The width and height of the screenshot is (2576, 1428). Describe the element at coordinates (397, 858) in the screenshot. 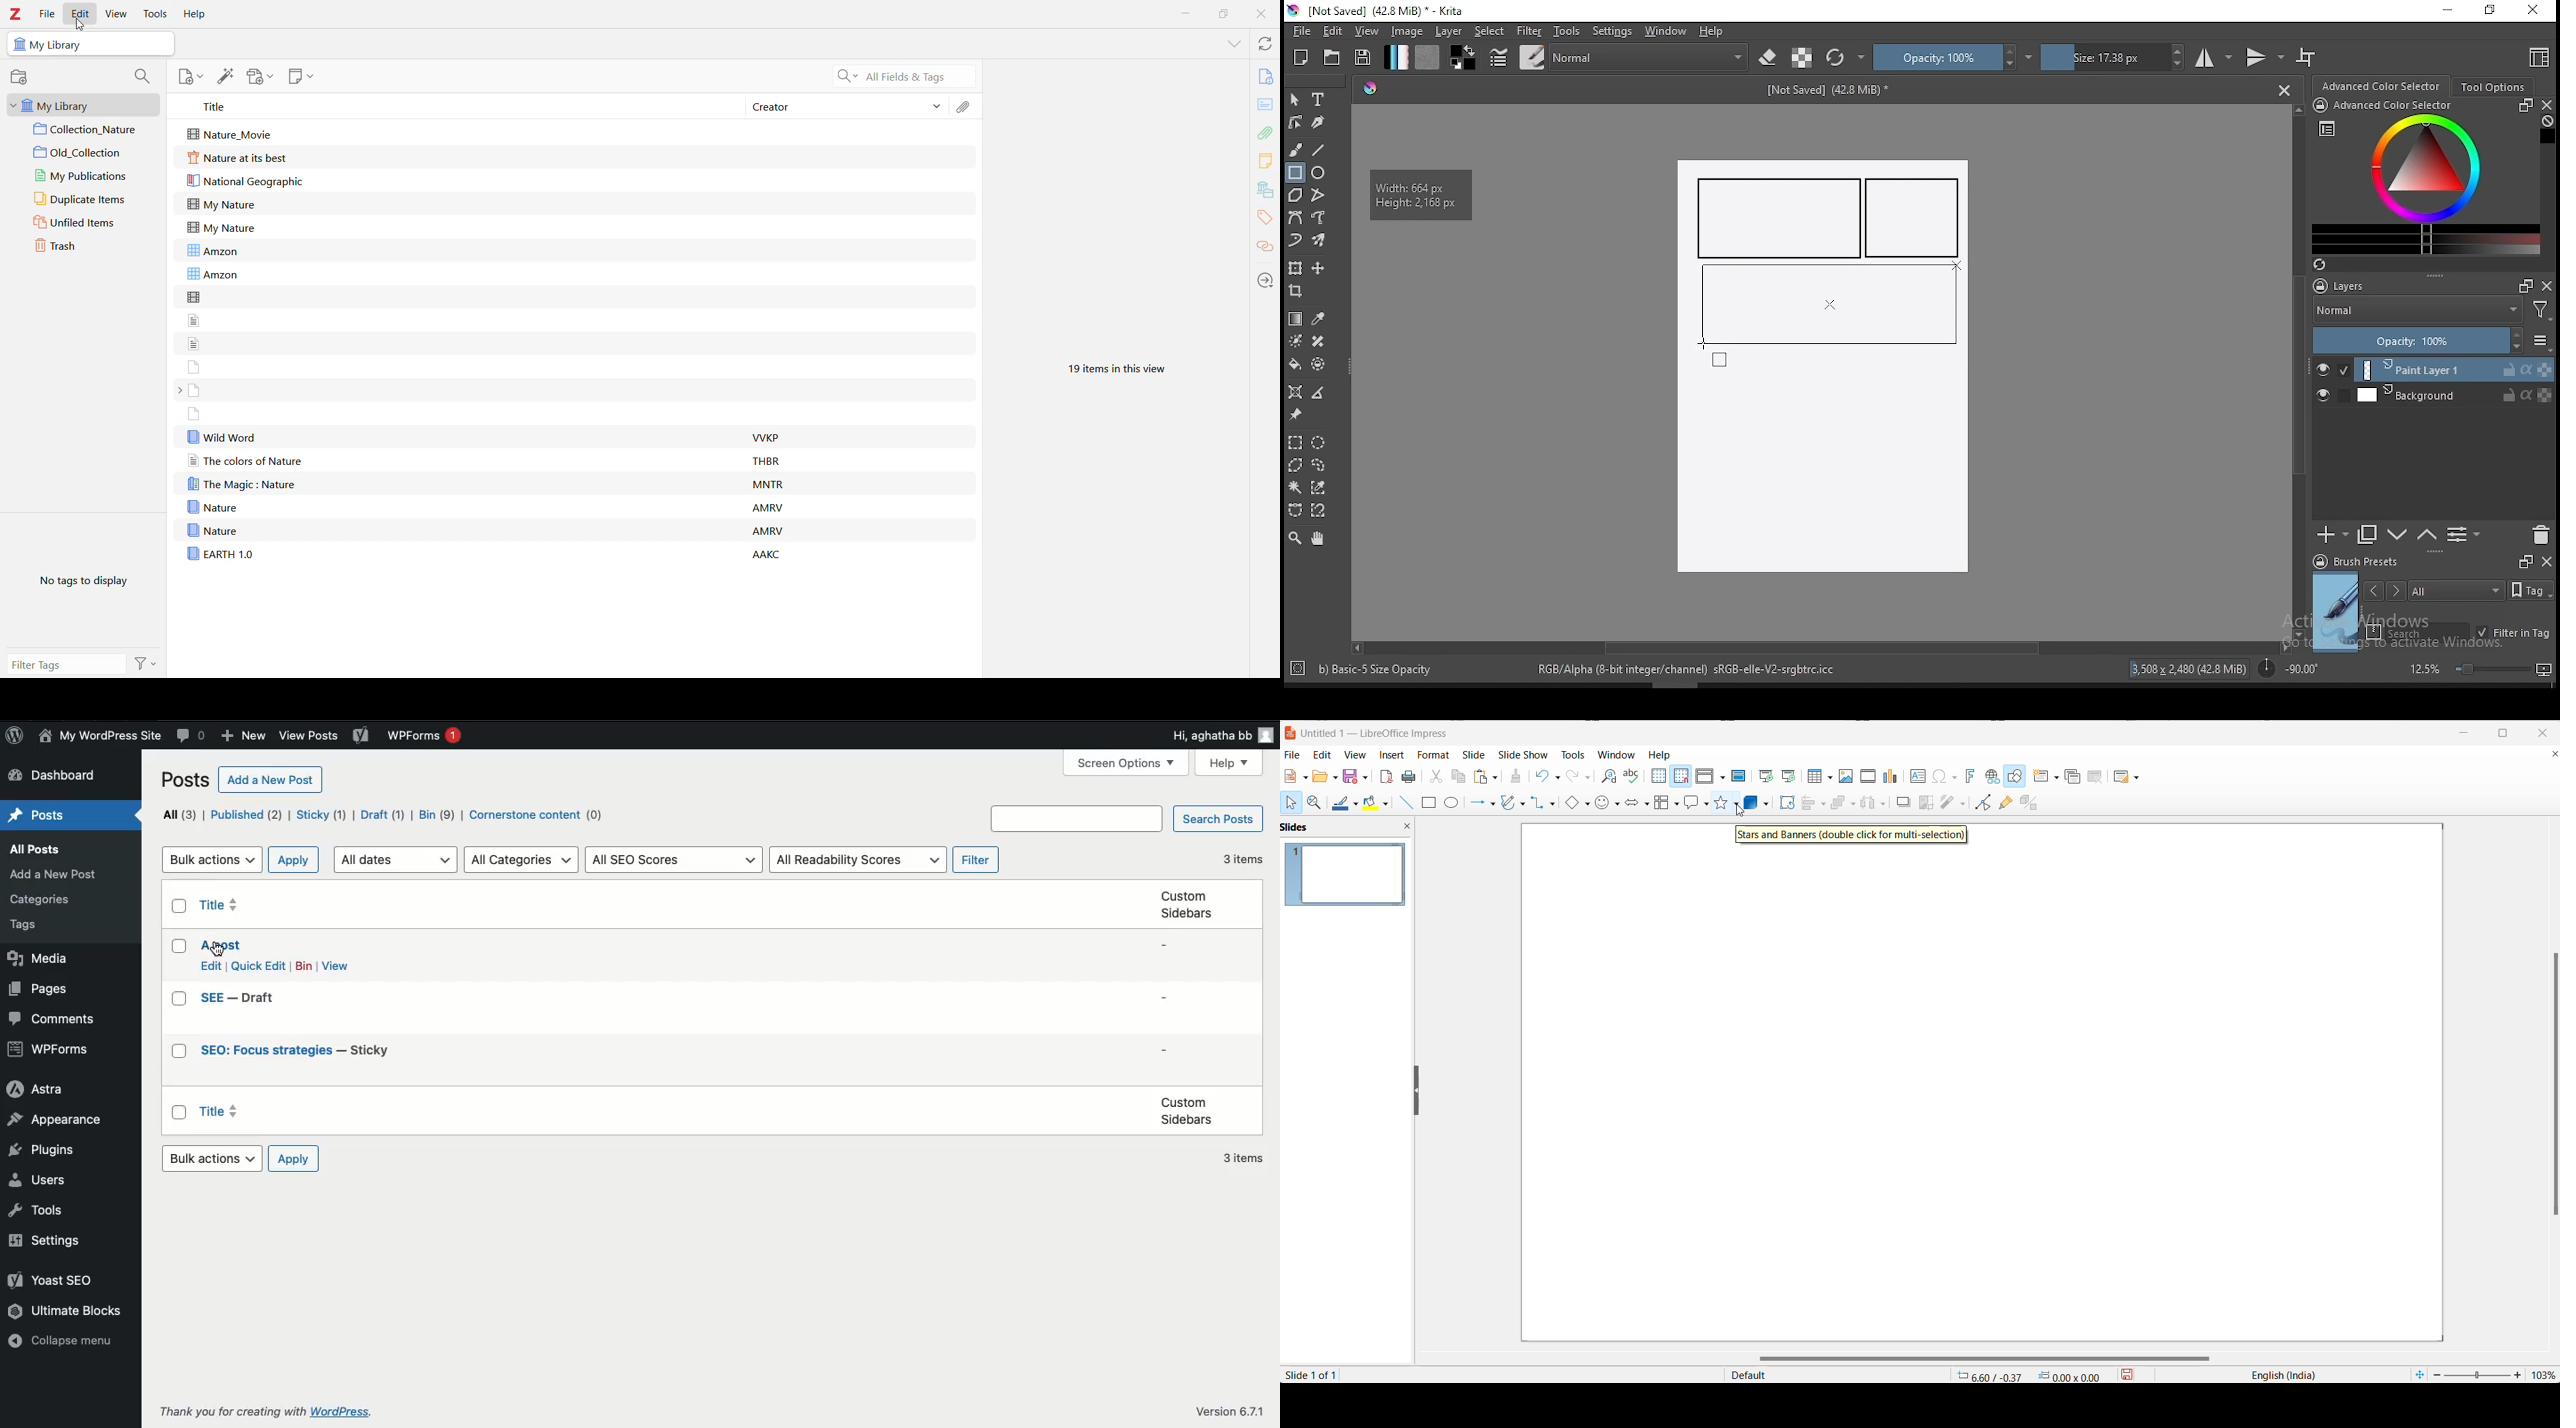

I see `All ates` at that location.